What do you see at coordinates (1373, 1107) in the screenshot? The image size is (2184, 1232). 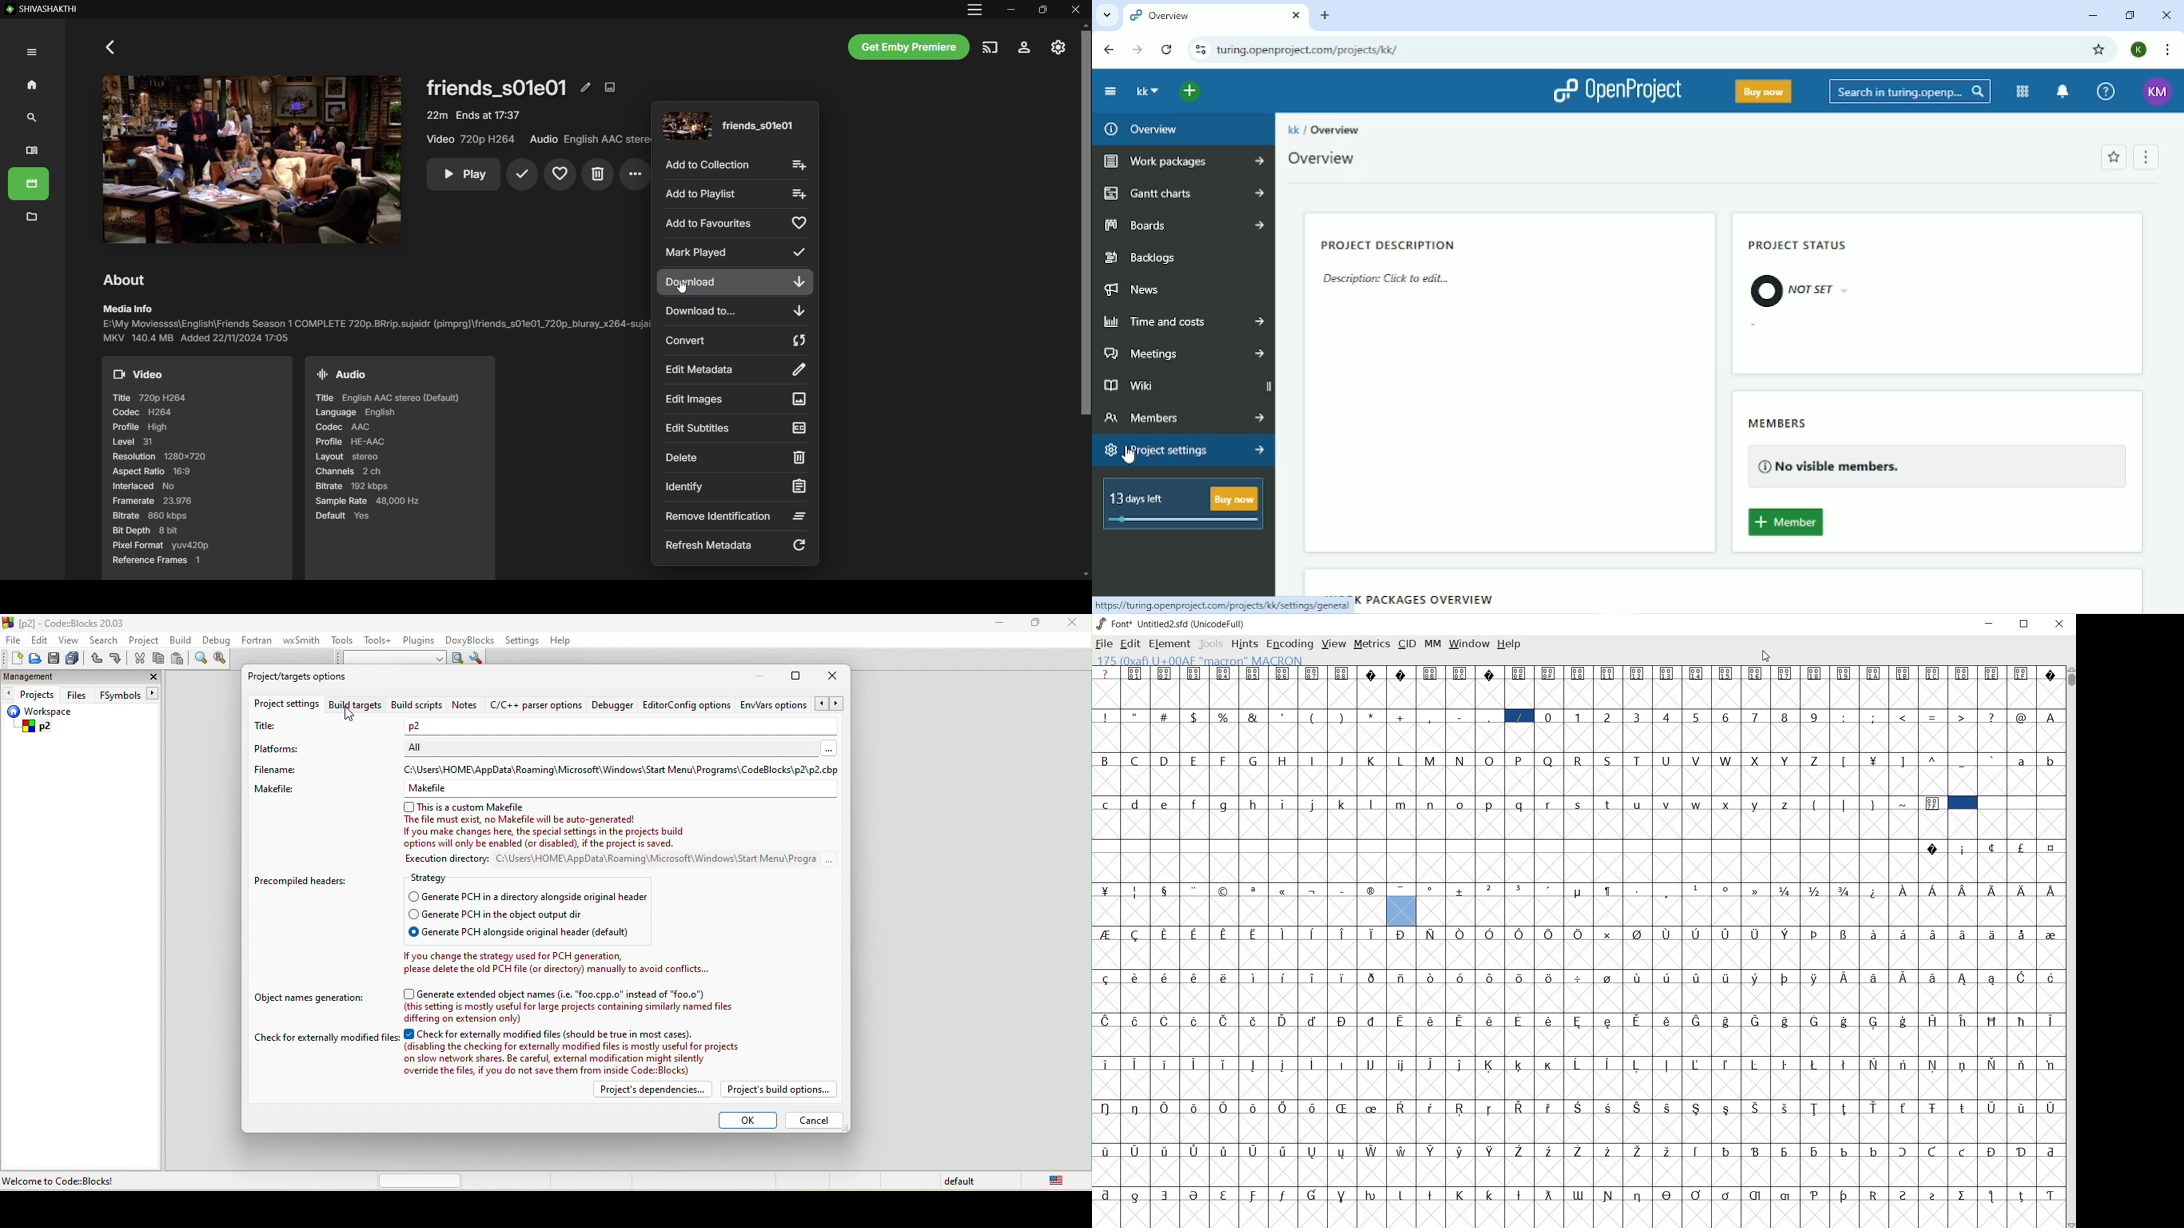 I see `Symbol` at bounding box center [1373, 1107].